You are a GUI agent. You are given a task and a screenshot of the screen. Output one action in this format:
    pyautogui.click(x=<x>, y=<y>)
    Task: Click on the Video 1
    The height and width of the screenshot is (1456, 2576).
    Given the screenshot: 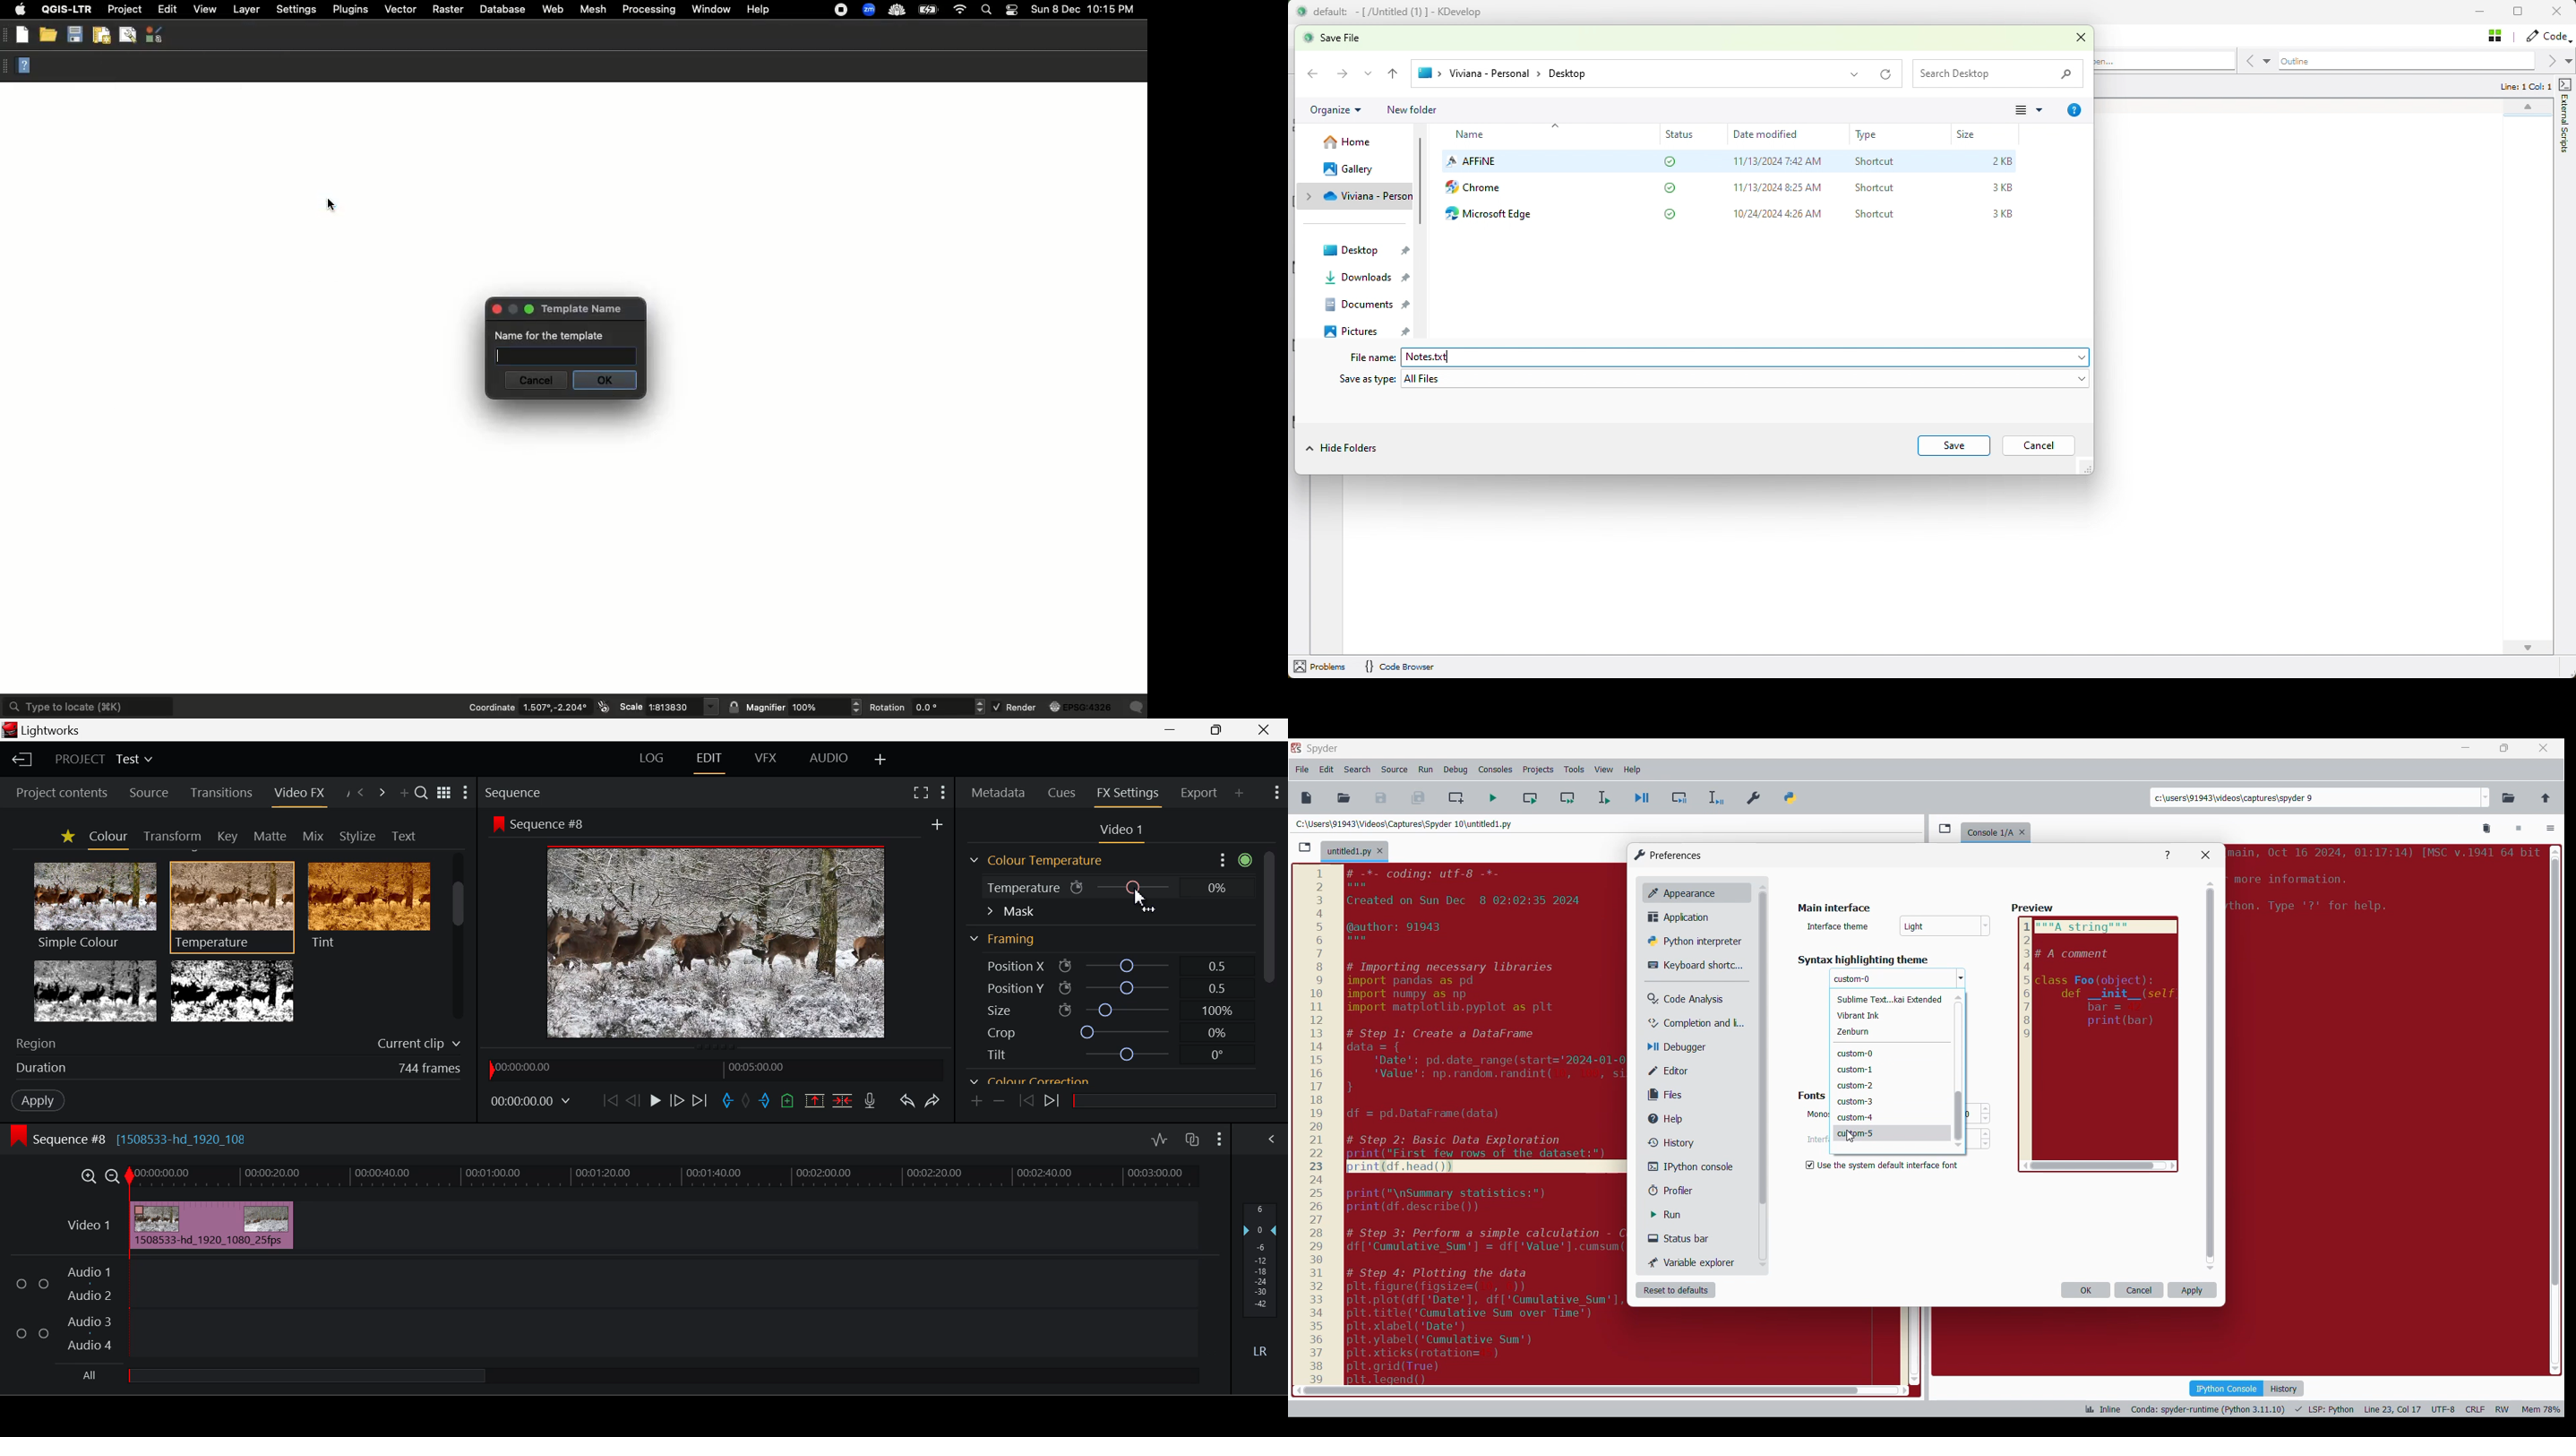 What is the action you would take?
    pyautogui.click(x=88, y=1226)
    